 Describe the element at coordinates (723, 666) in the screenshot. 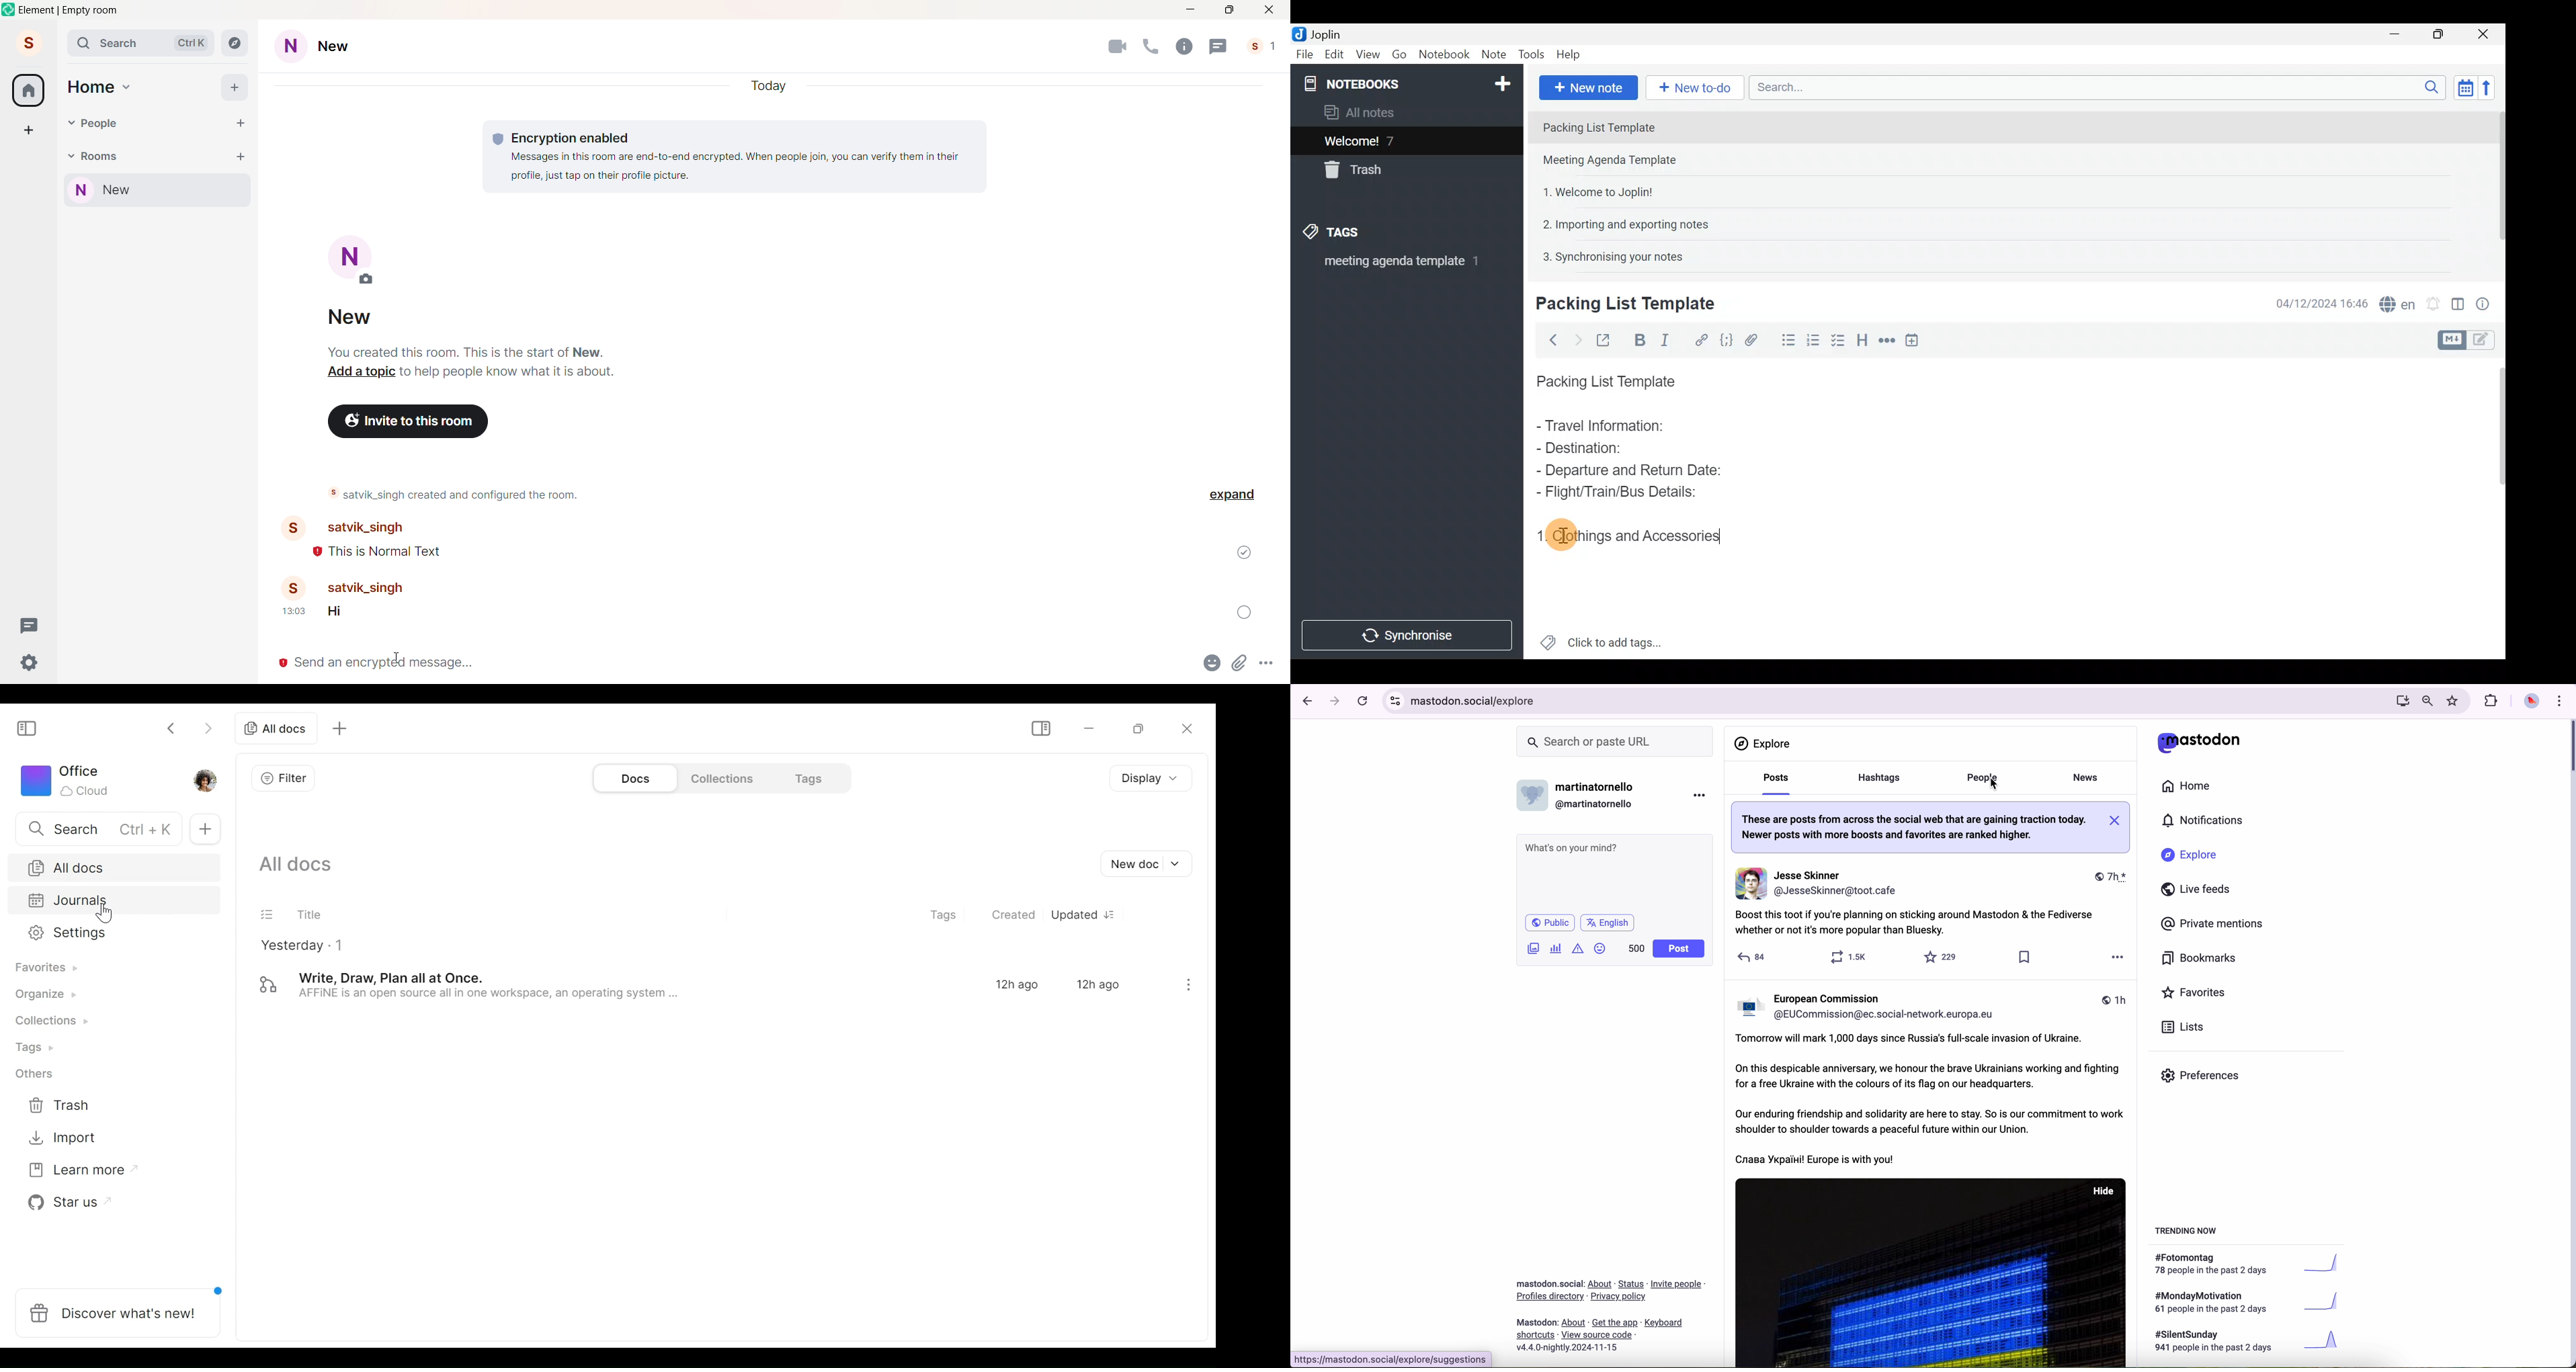

I see `send an encrypted message` at that location.